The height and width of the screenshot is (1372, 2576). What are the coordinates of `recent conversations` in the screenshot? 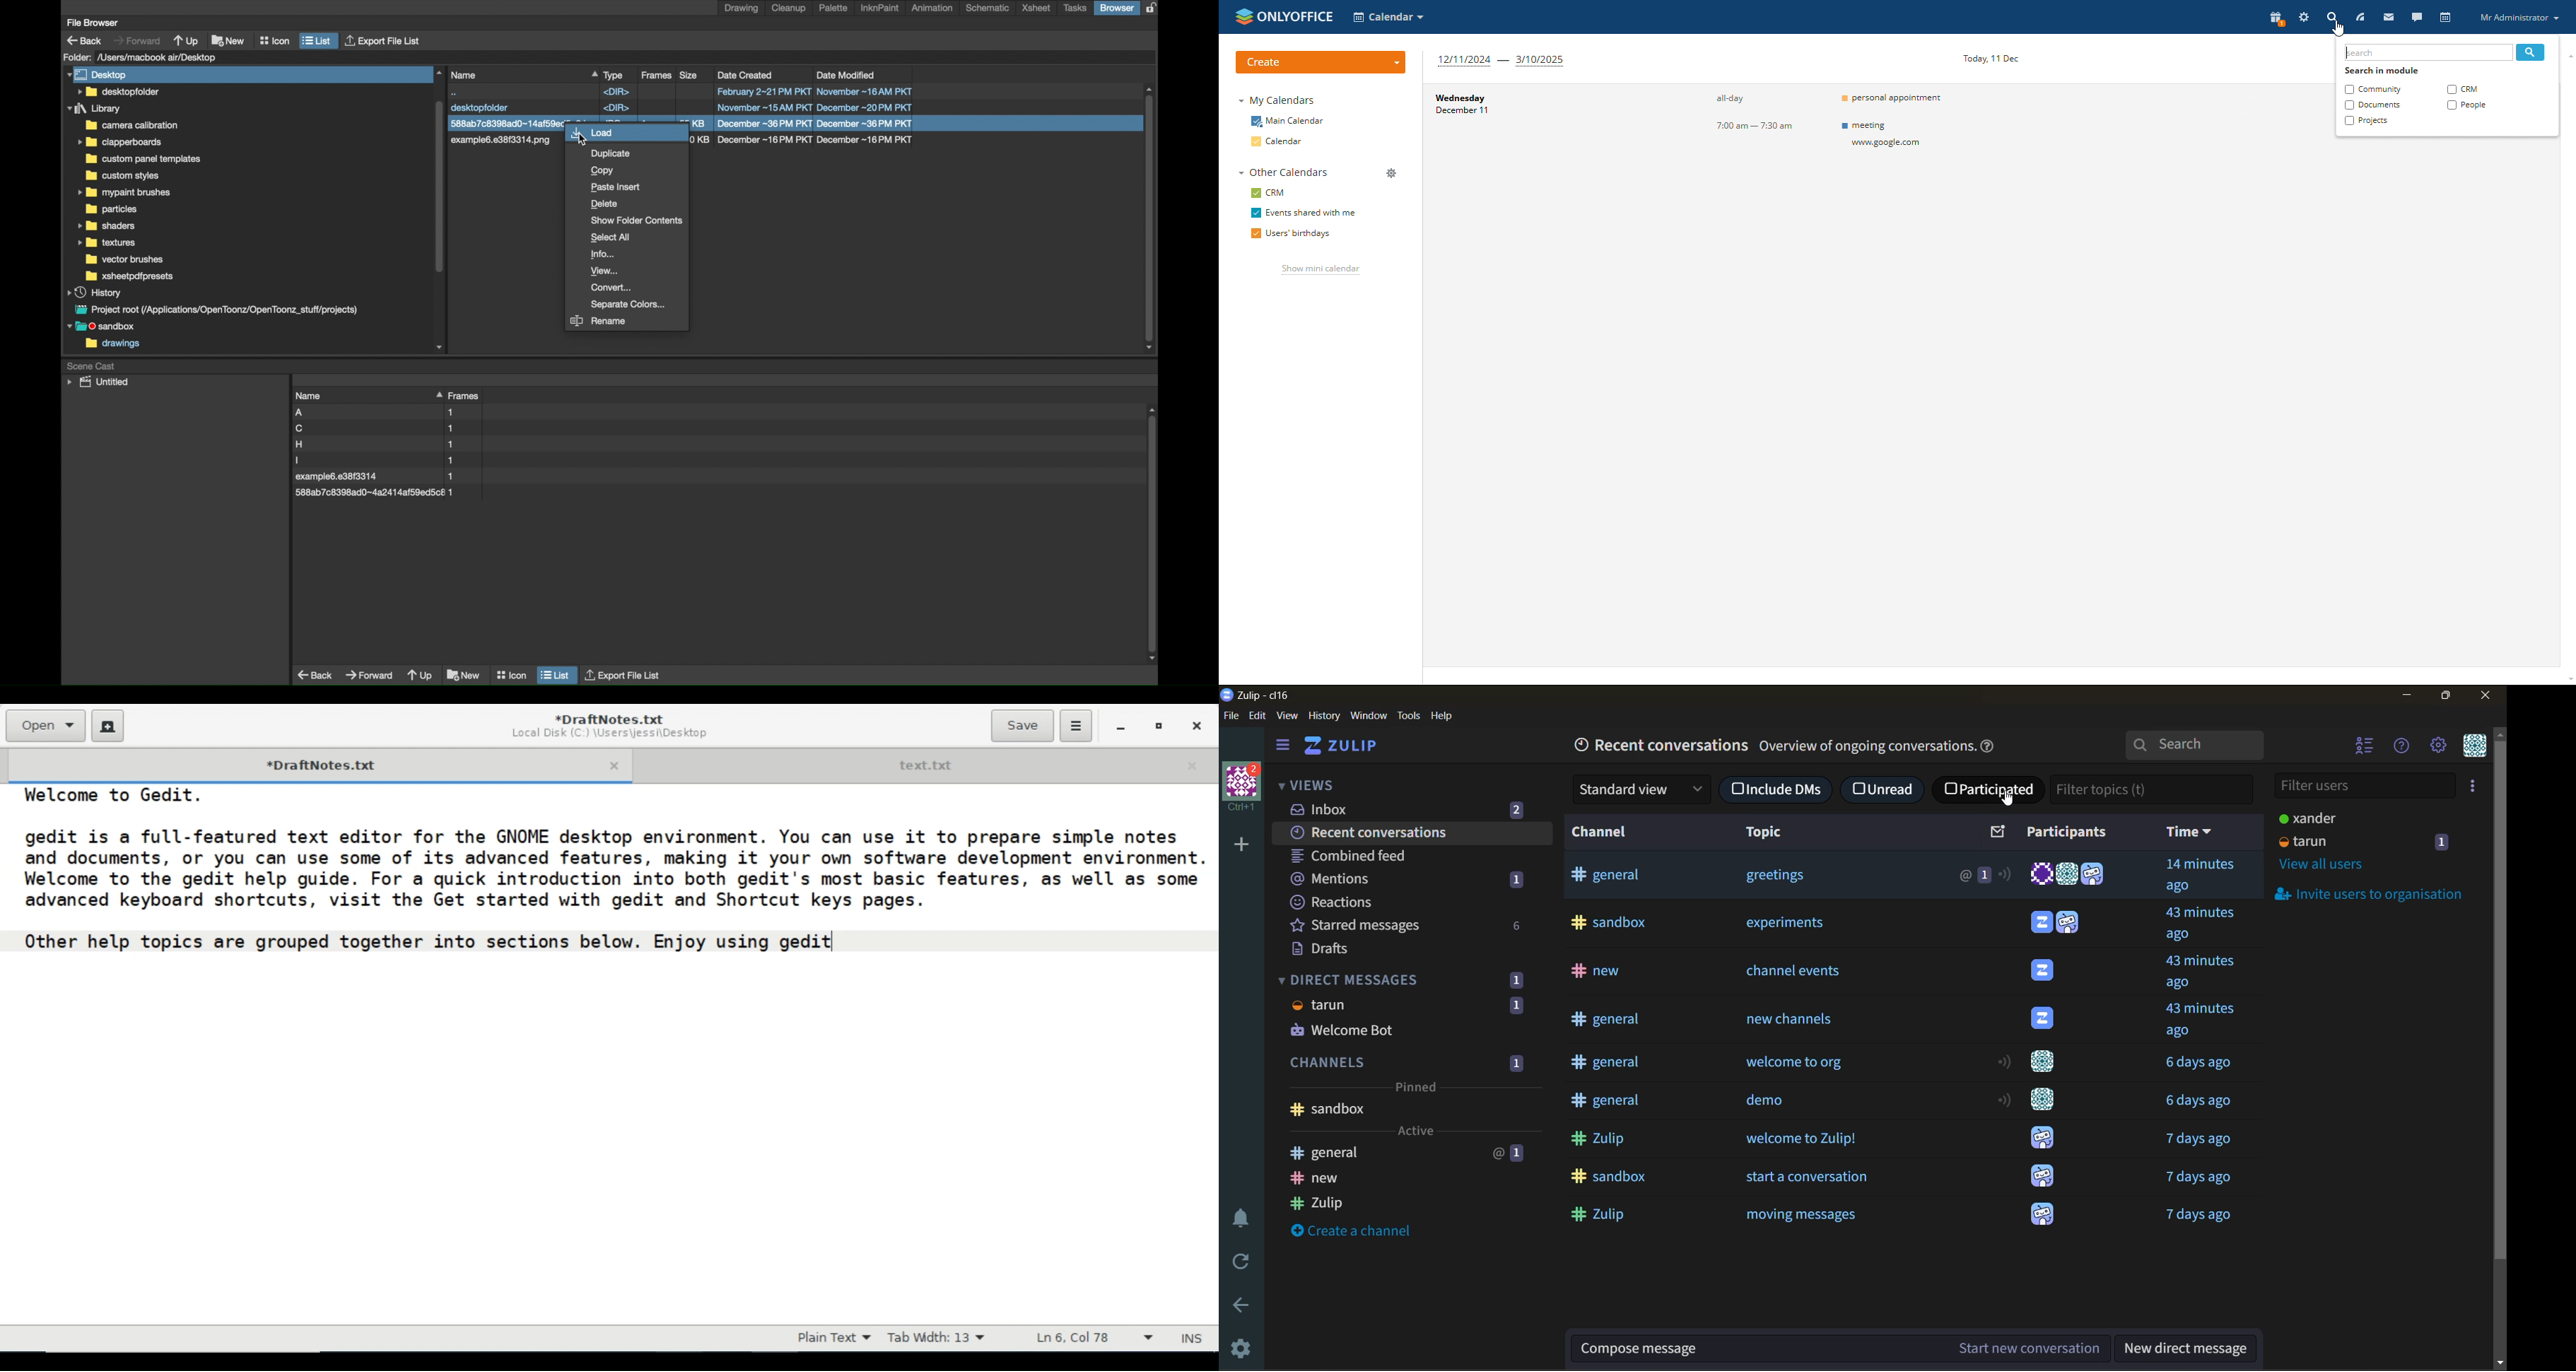 It's located at (1660, 746).